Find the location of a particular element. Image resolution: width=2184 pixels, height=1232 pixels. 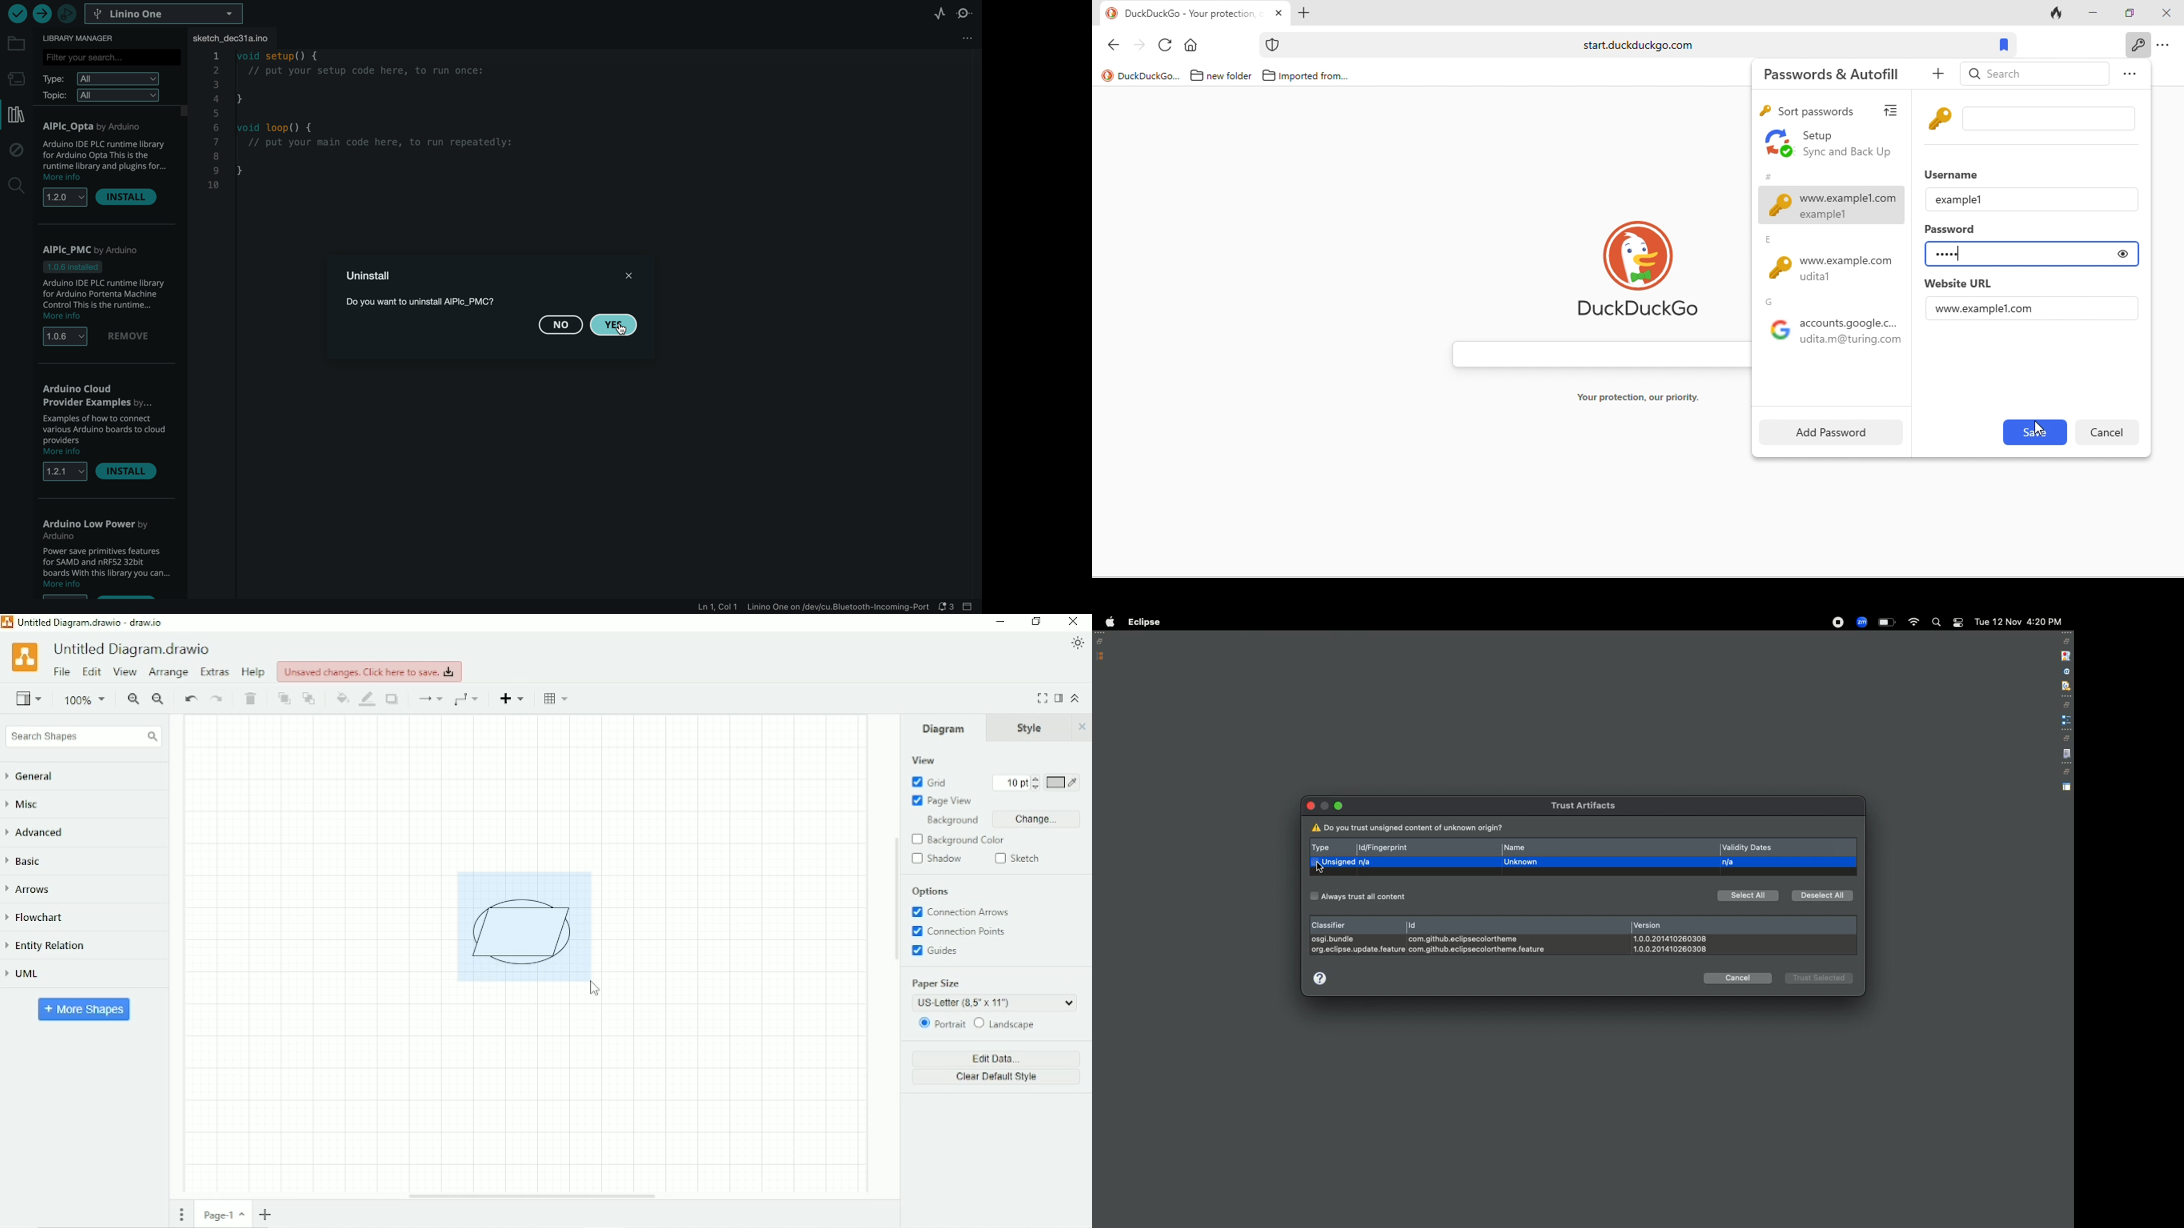

Shadow is located at coordinates (937, 859).